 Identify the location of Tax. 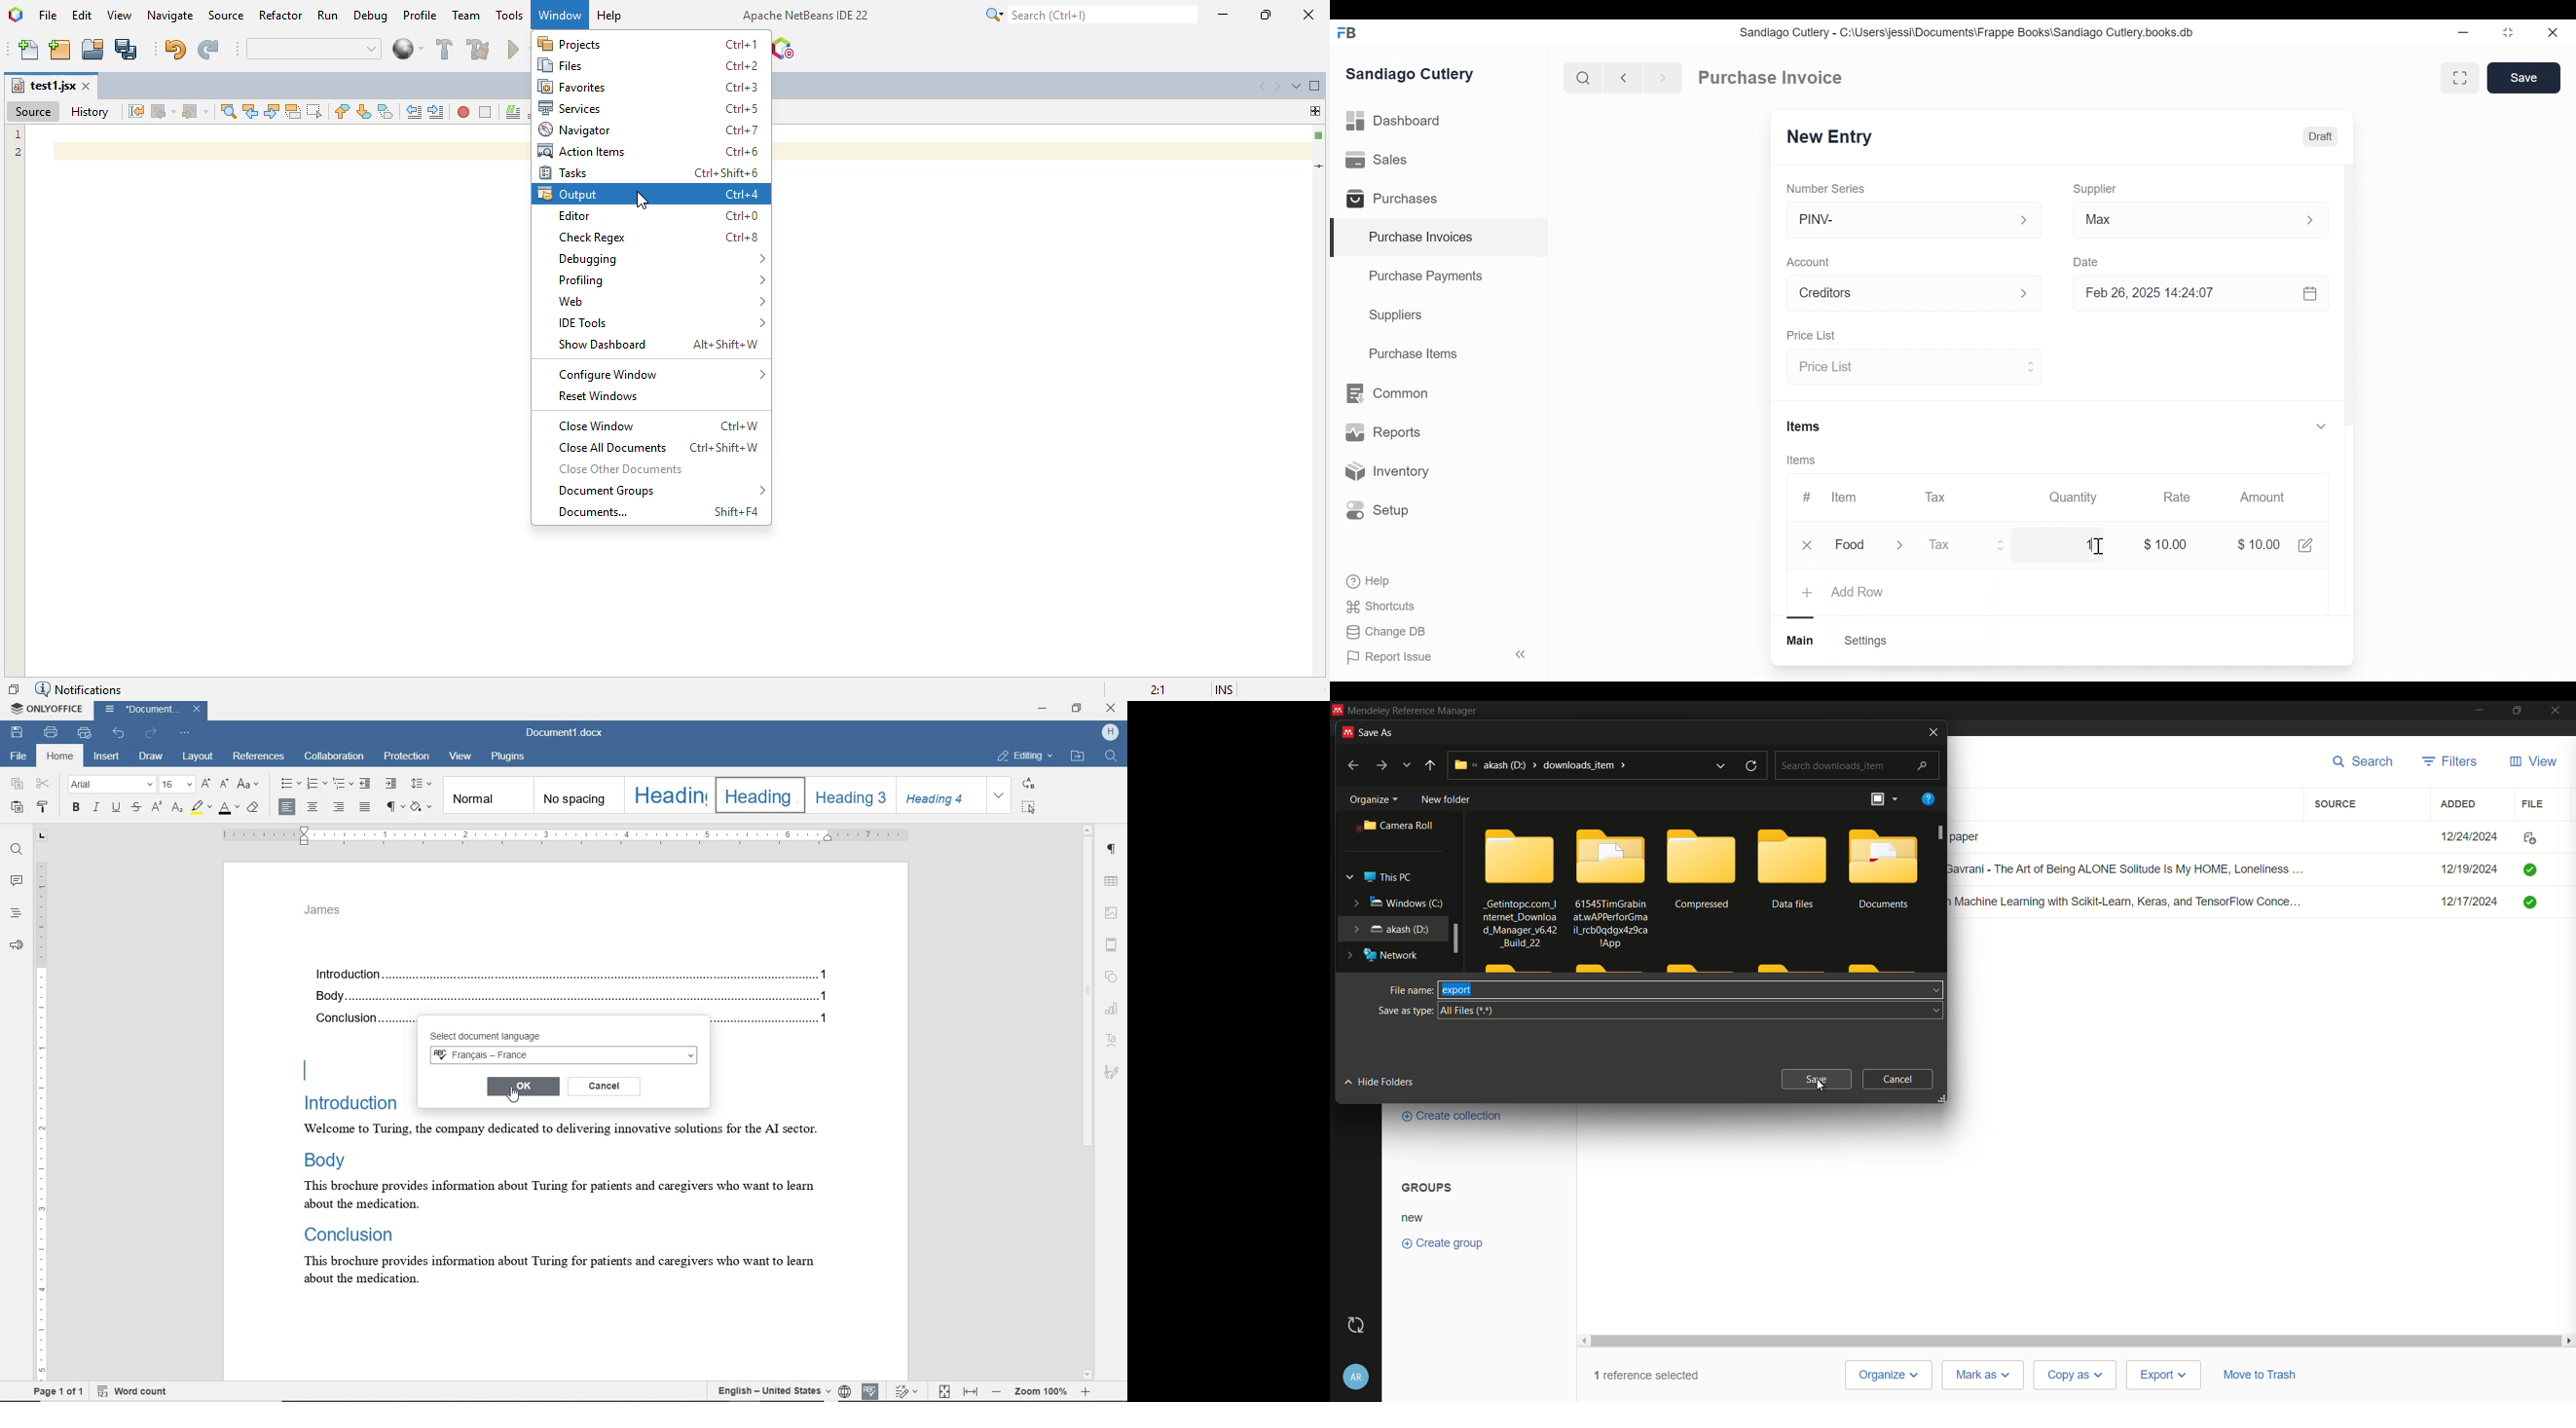
(1937, 496).